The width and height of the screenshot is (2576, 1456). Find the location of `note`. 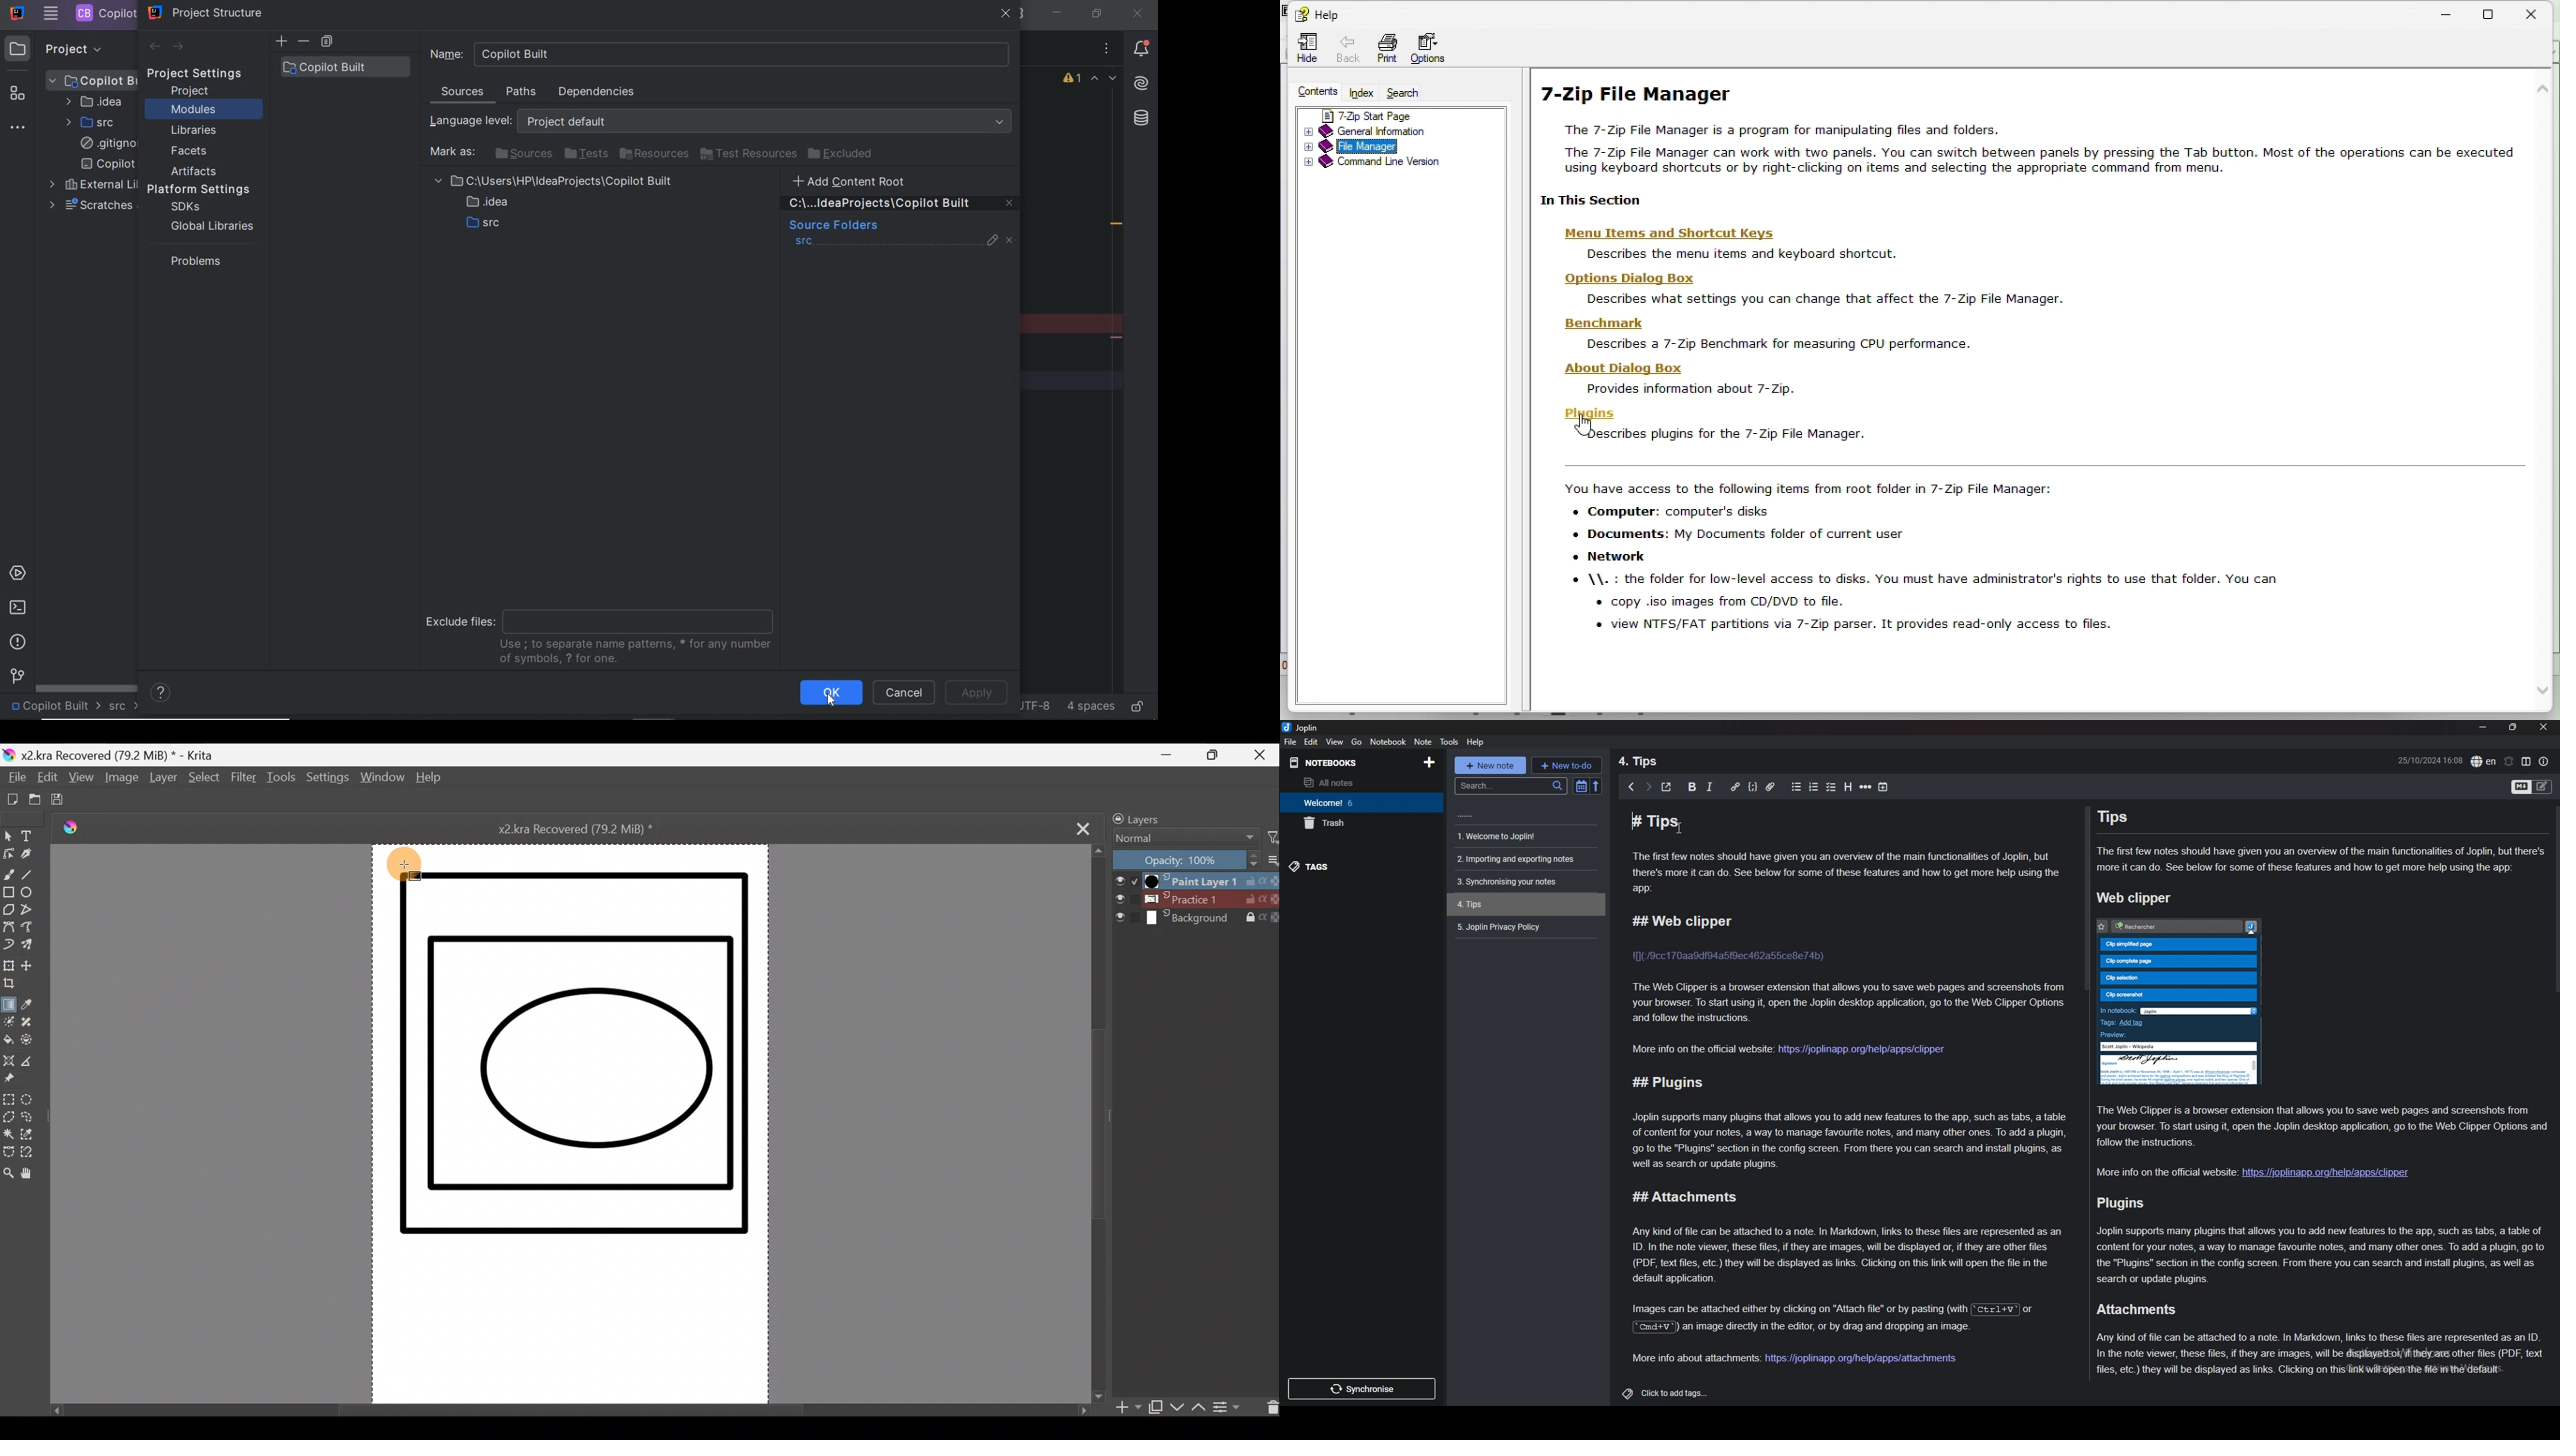

note is located at coordinates (1423, 741).